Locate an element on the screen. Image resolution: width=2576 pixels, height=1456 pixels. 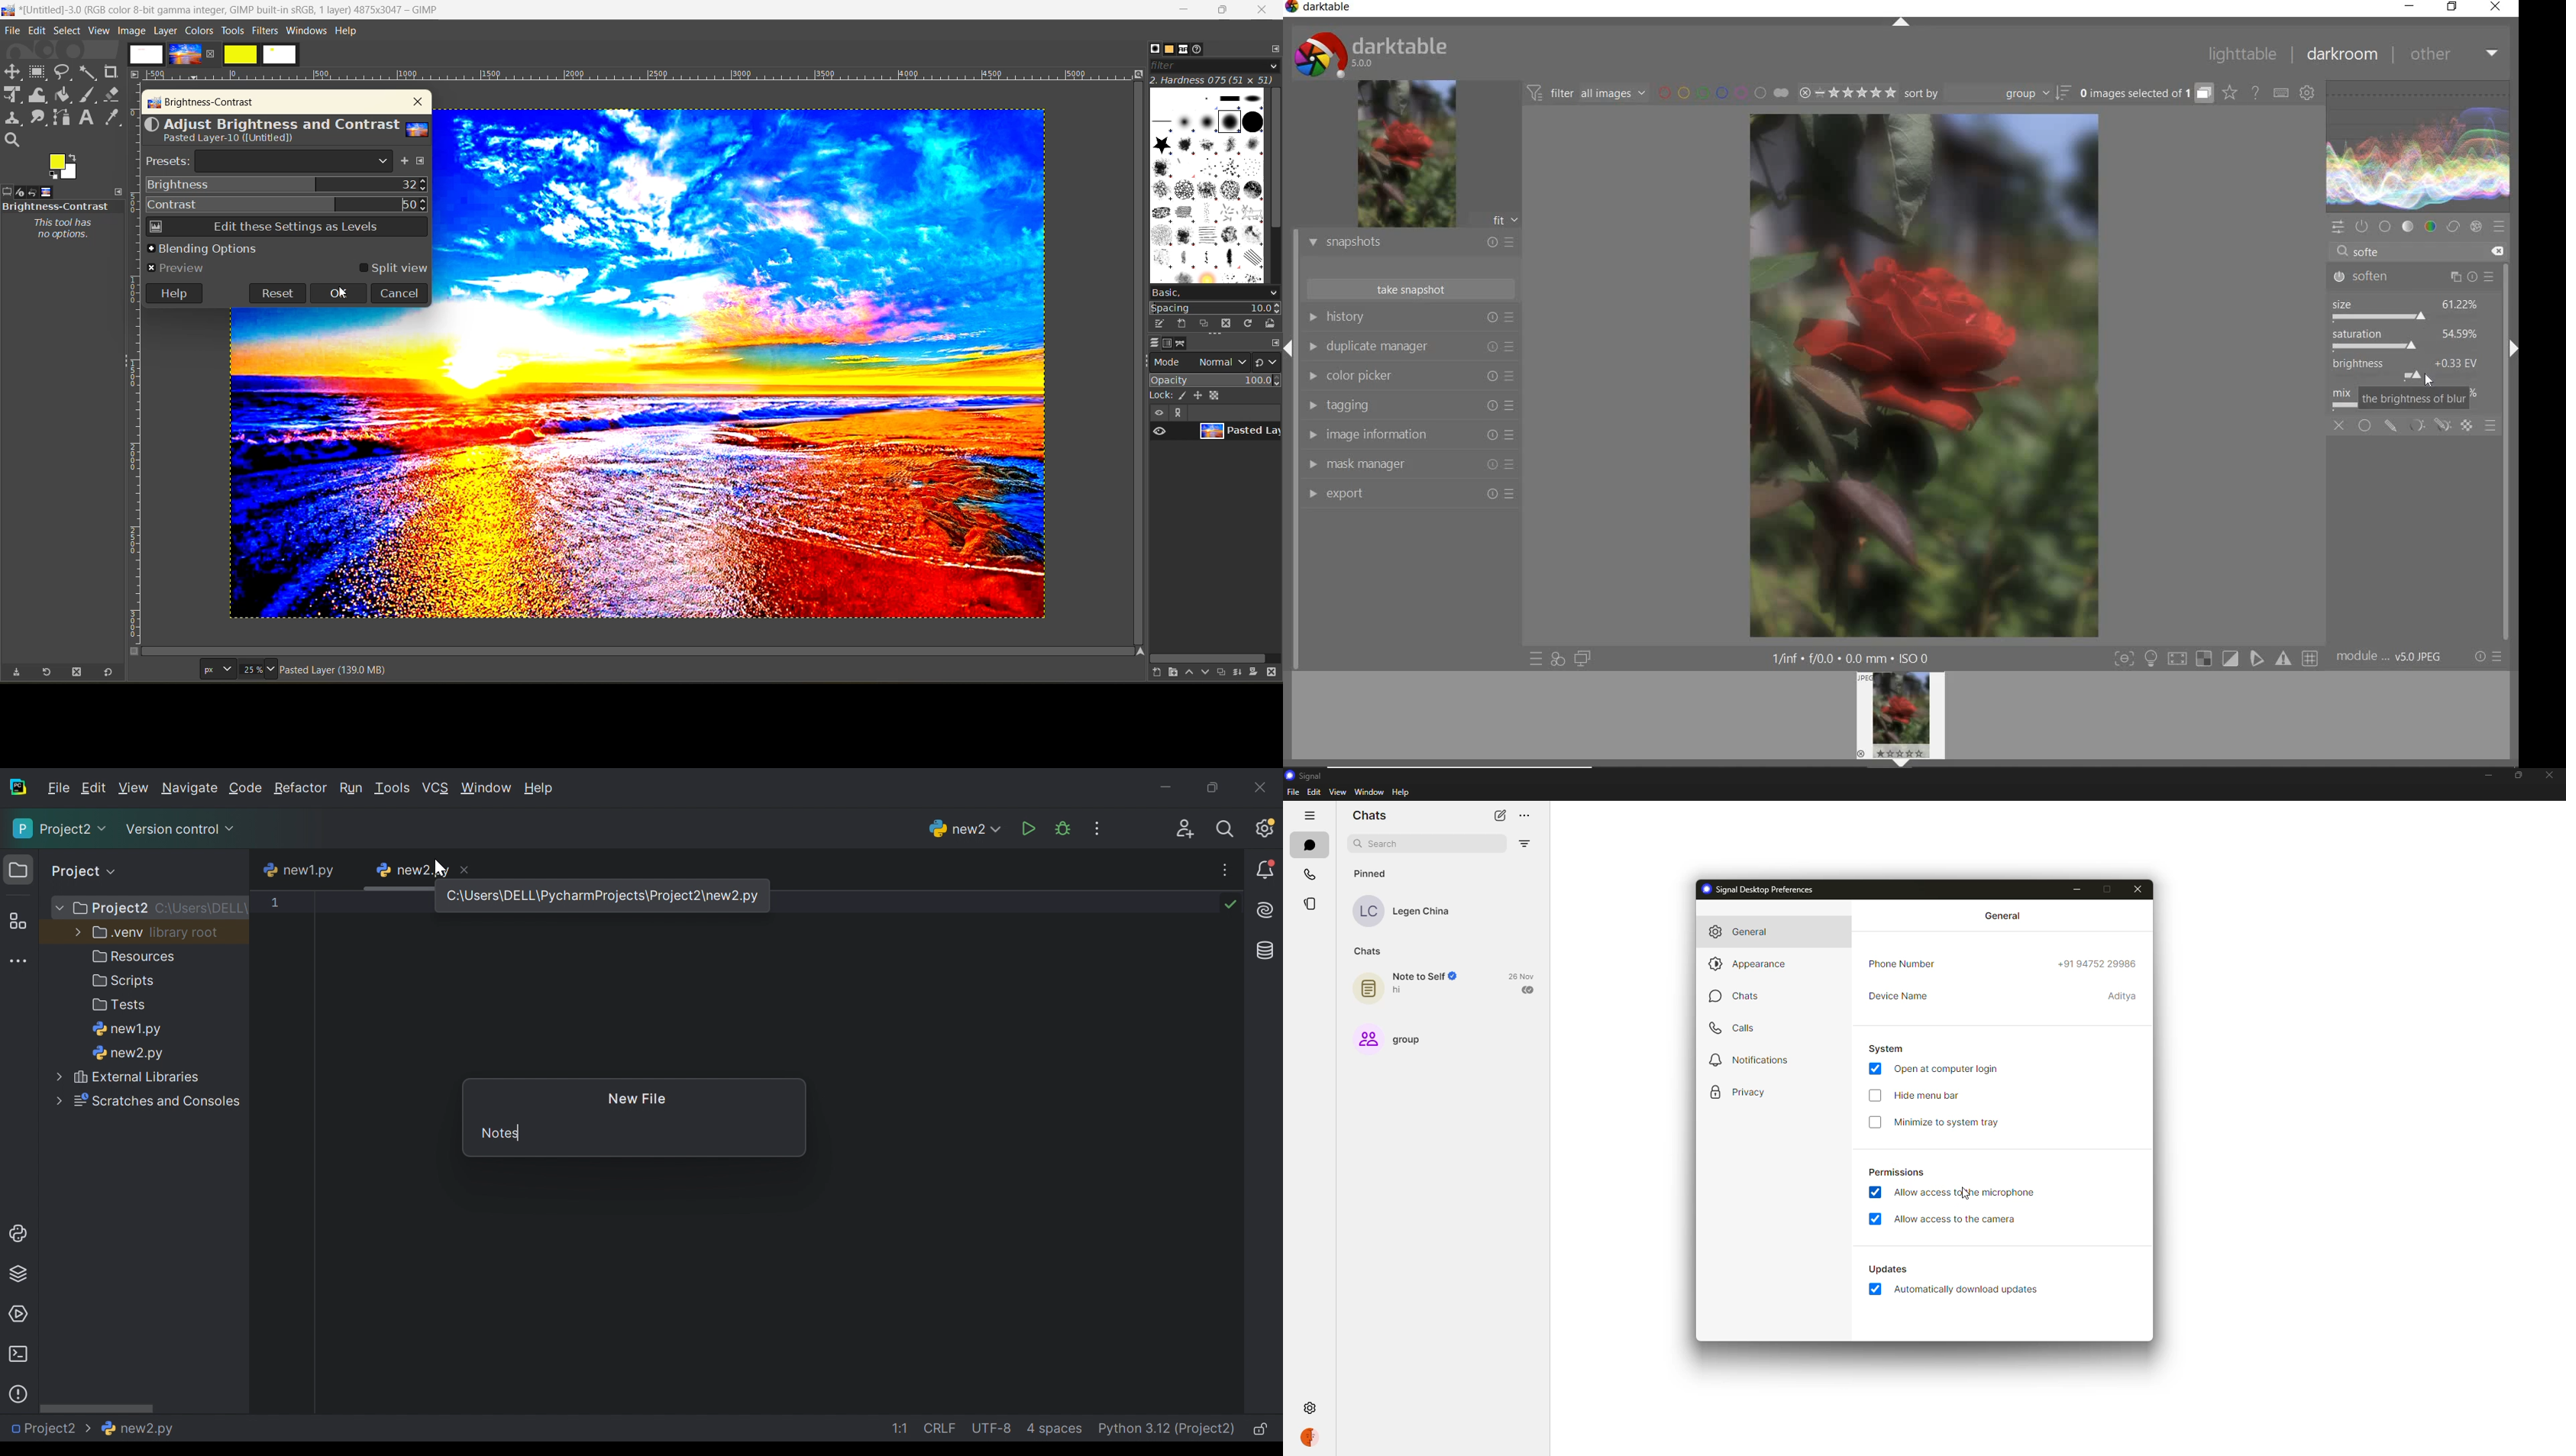
minimize is located at coordinates (2078, 890).